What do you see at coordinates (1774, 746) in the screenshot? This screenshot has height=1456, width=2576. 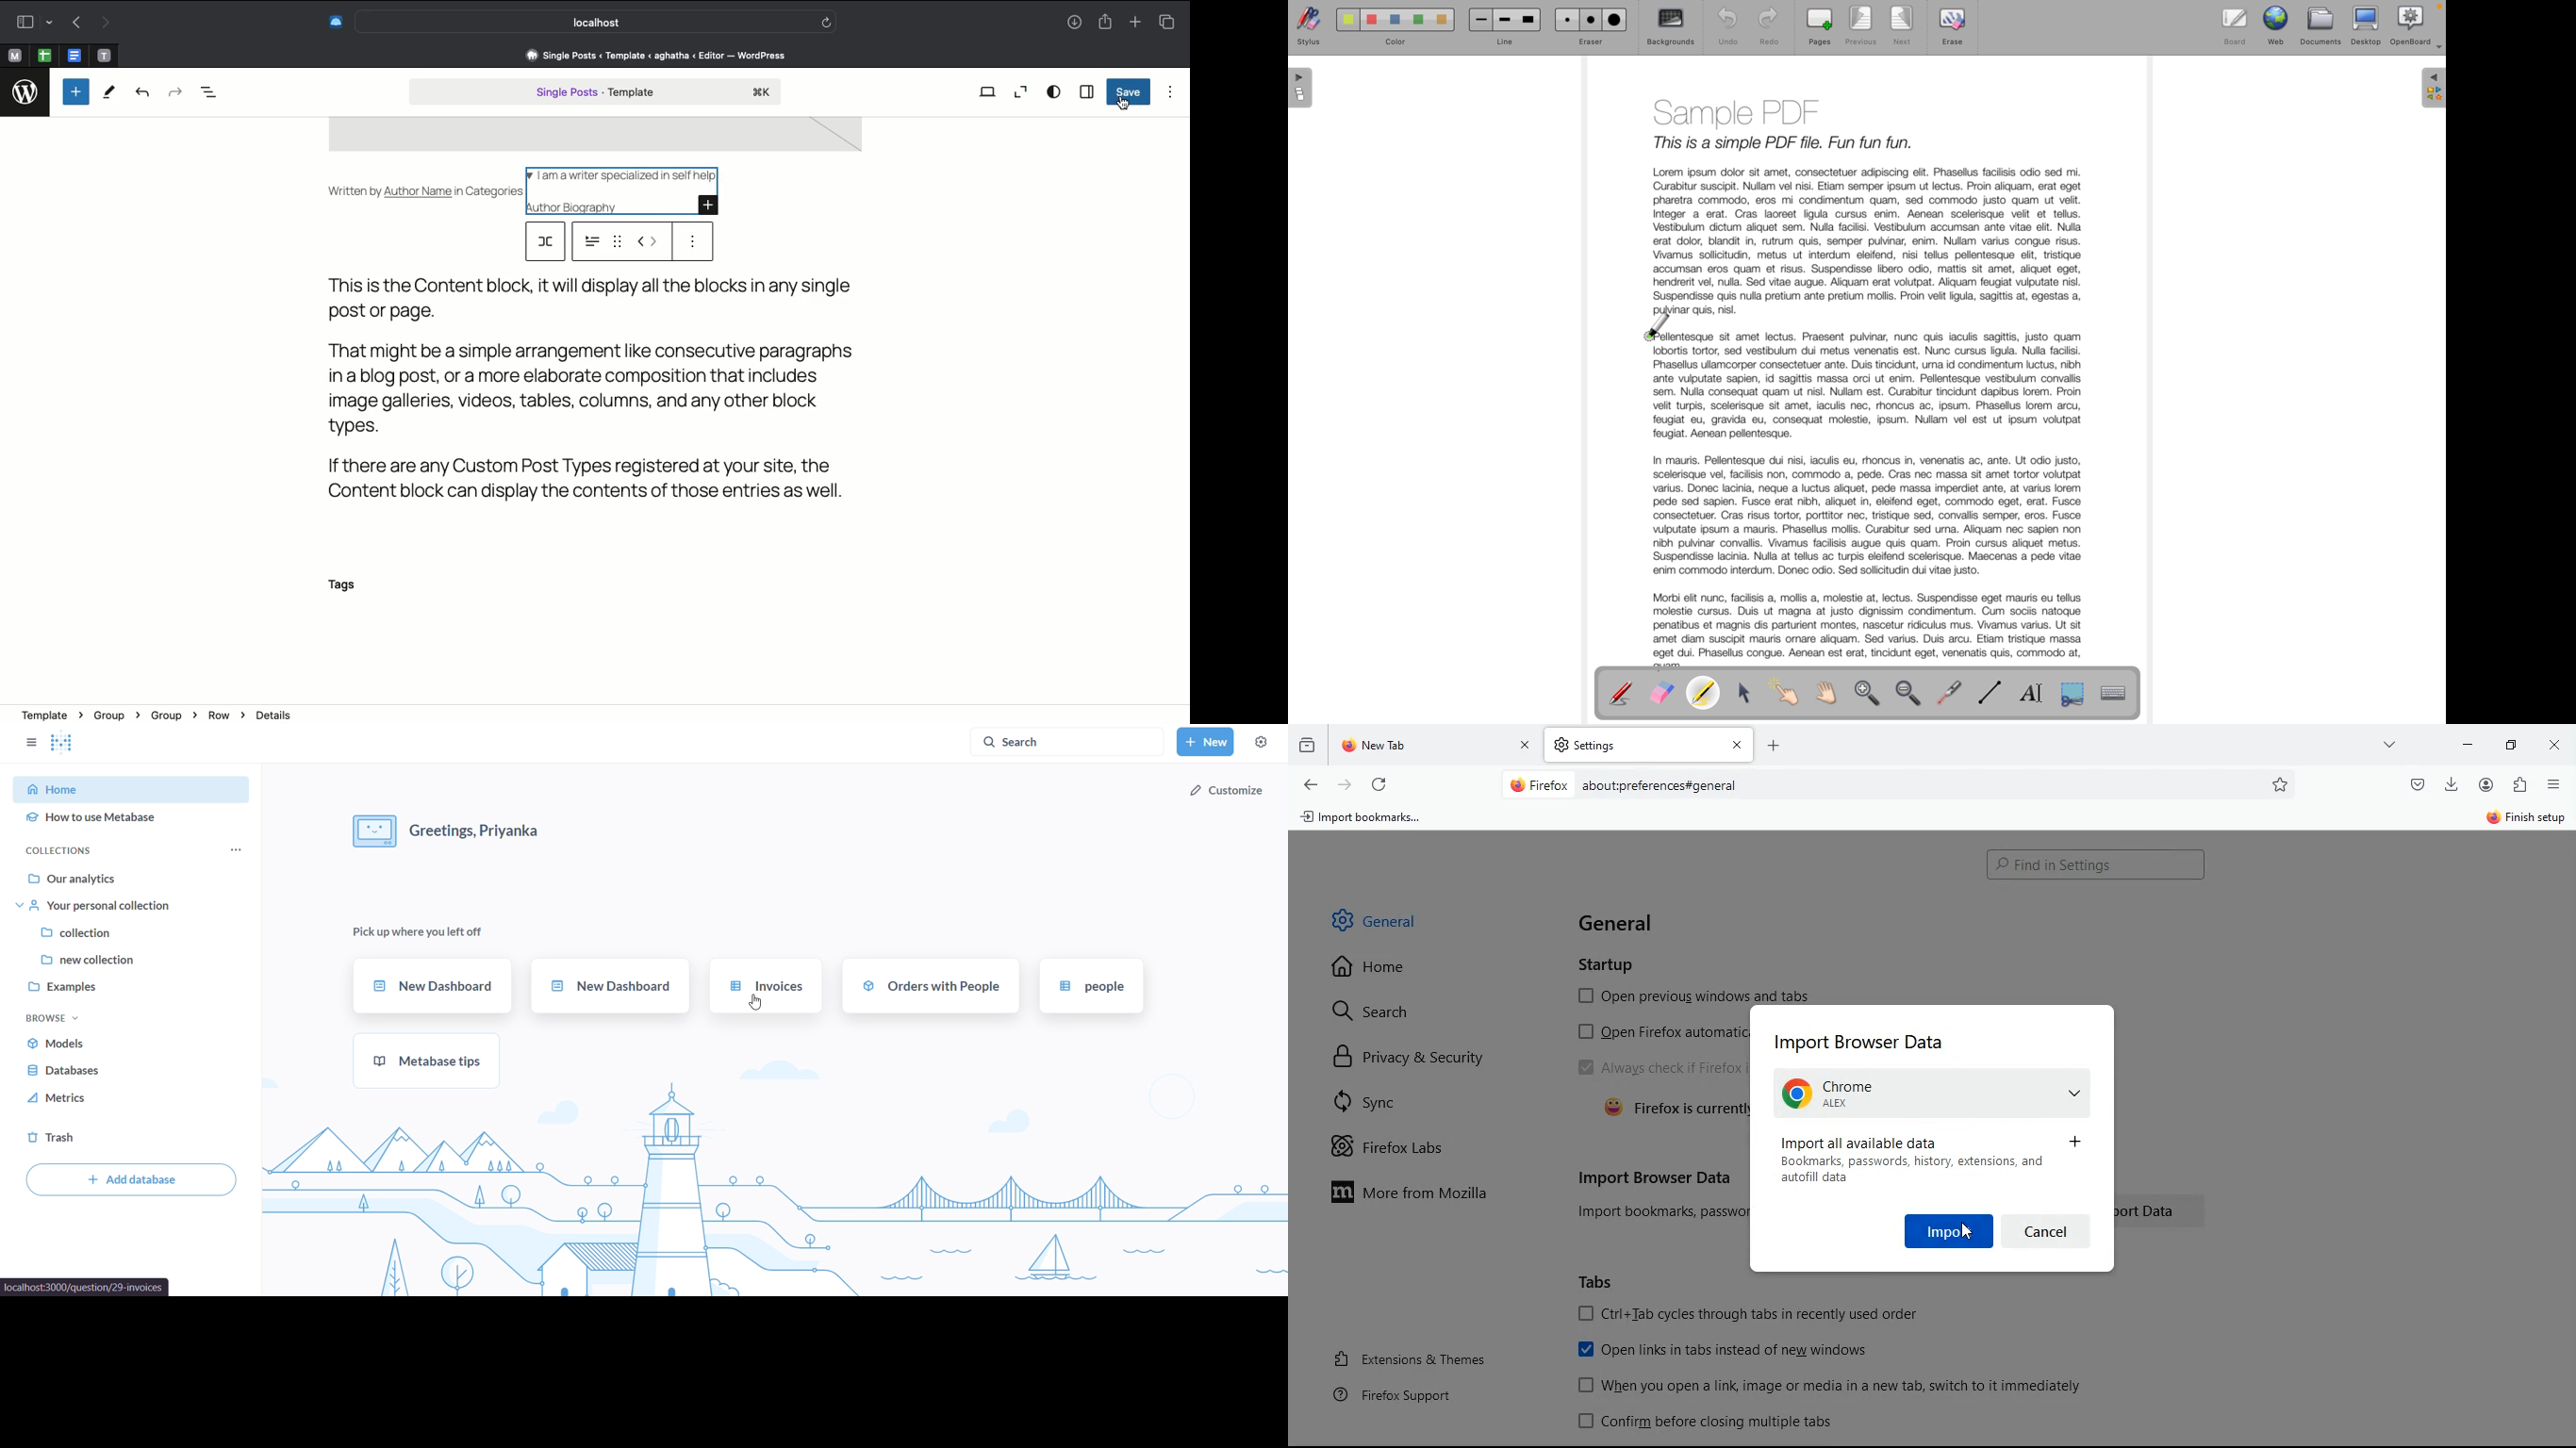 I see `Add new tab` at bounding box center [1774, 746].